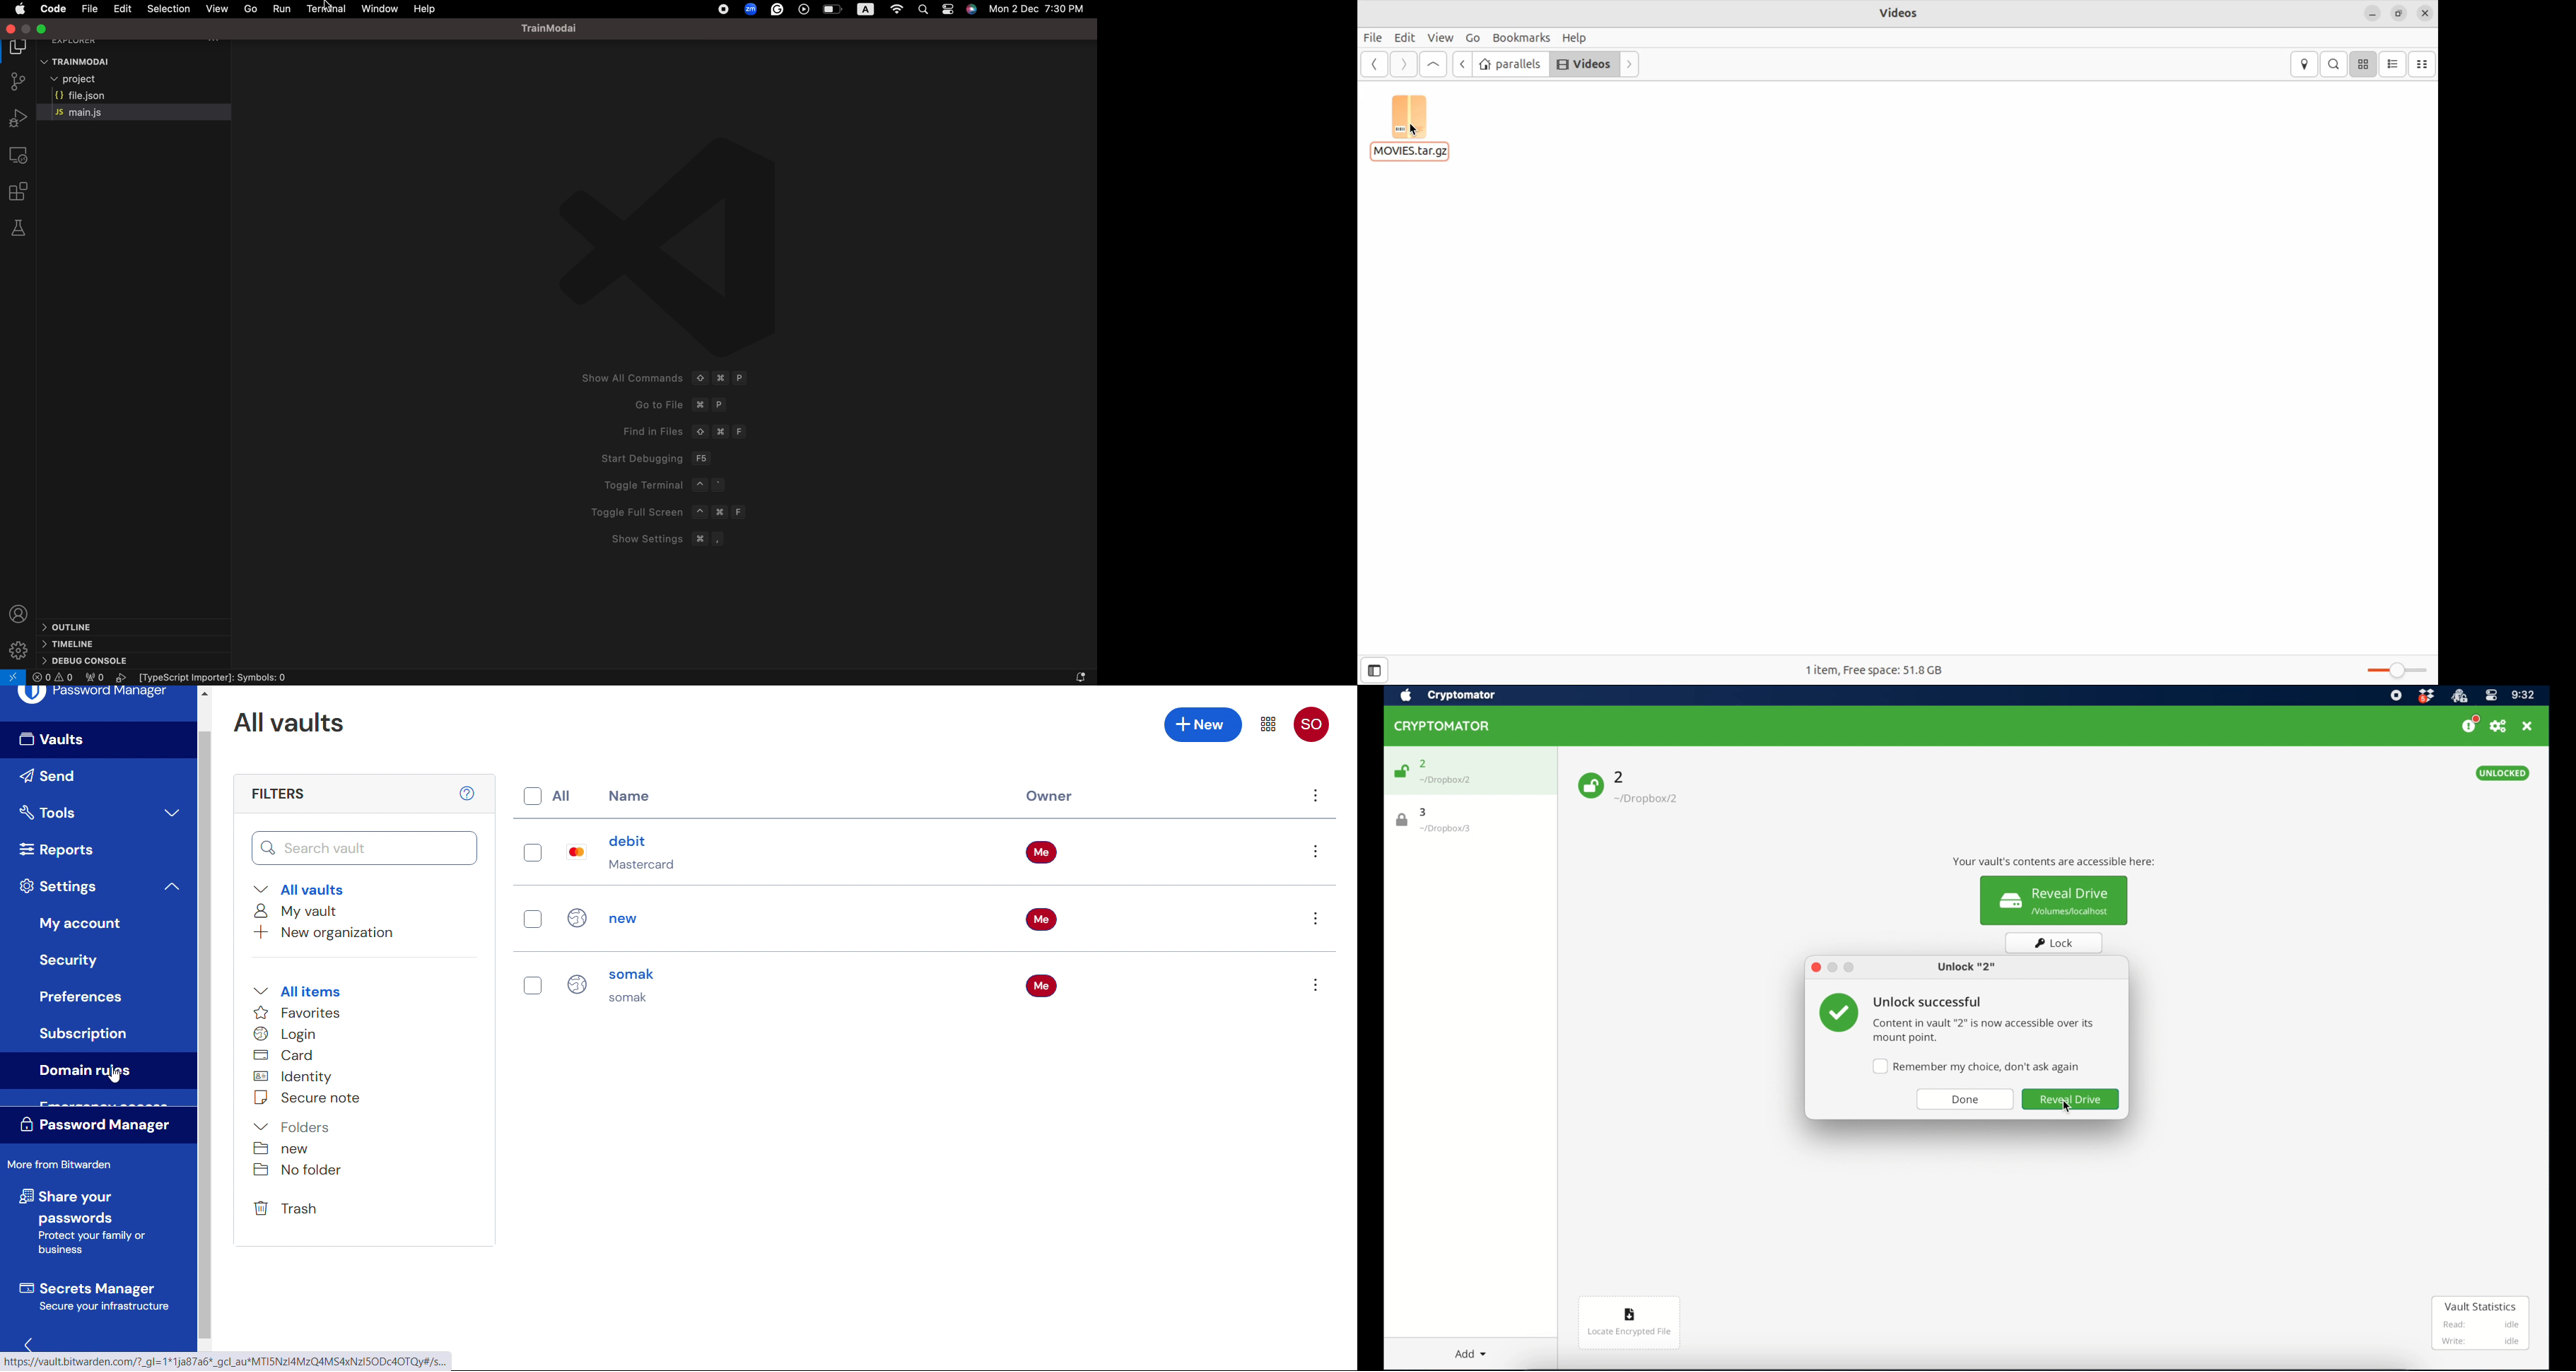  What do you see at coordinates (298, 1012) in the screenshot?
I see `Favourites ` at bounding box center [298, 1012].